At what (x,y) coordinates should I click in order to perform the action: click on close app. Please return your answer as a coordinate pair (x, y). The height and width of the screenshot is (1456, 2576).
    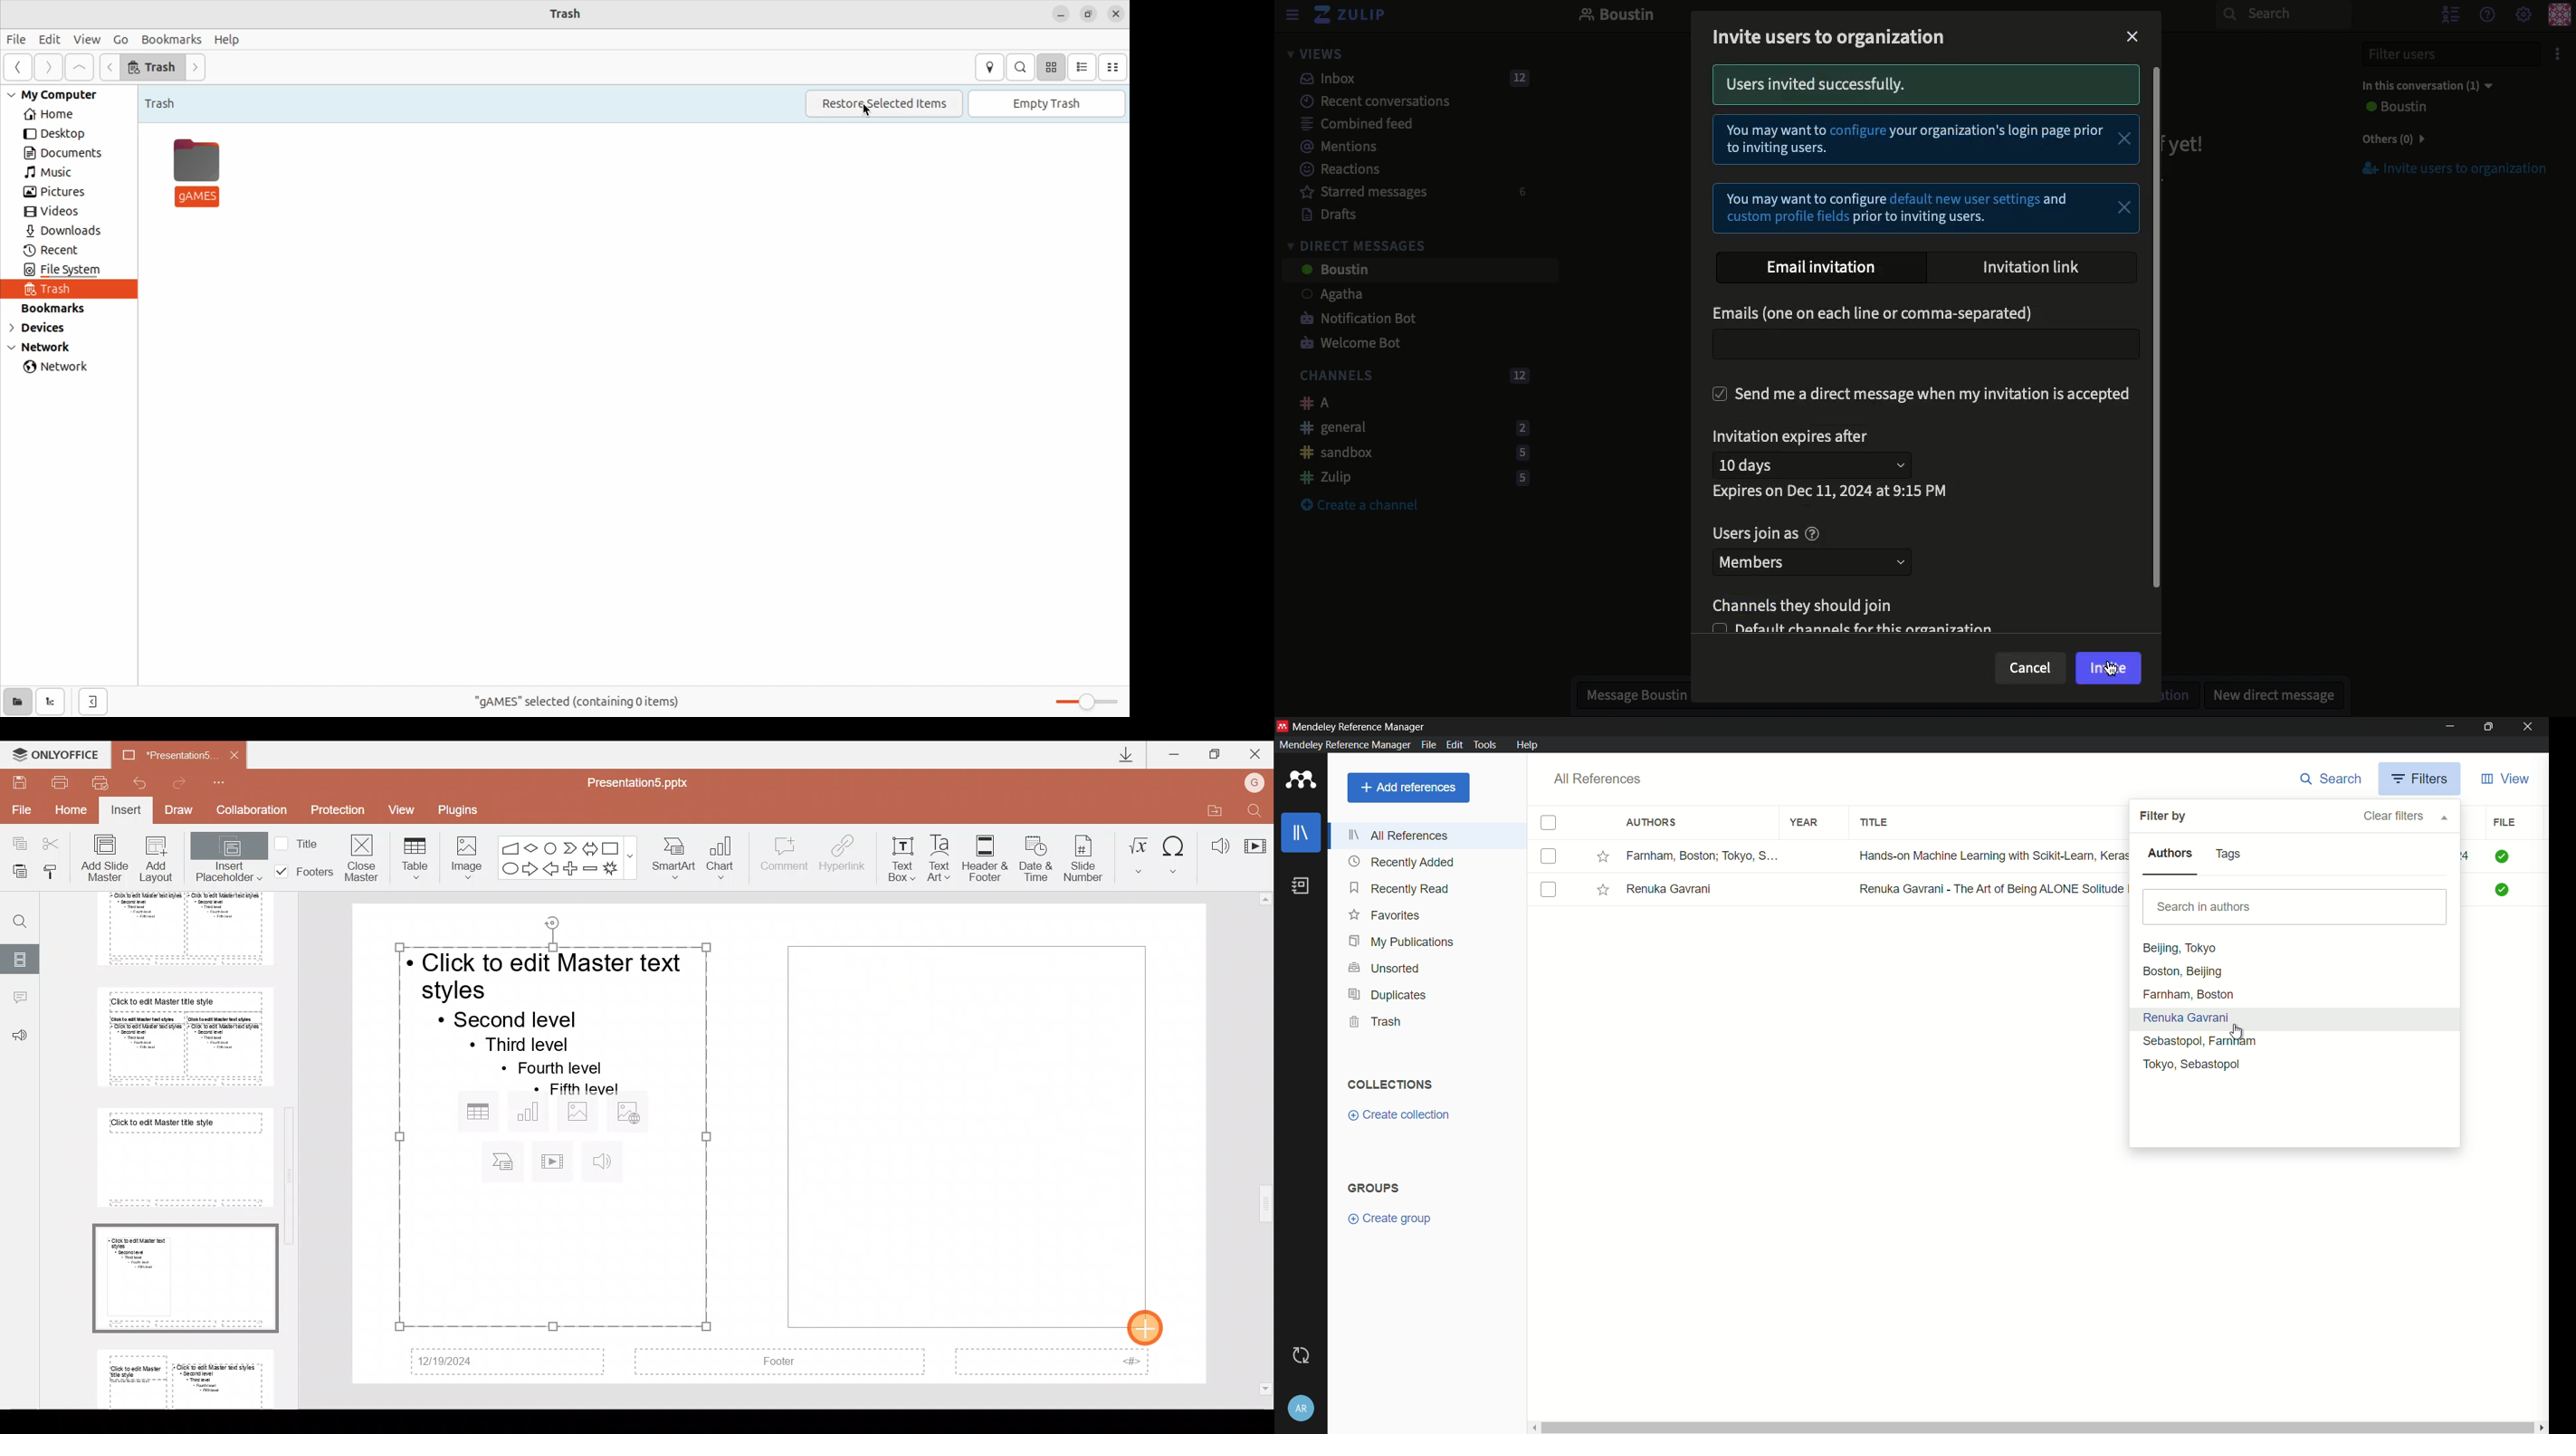
    Looking at the image, I should click on (2530, 726).